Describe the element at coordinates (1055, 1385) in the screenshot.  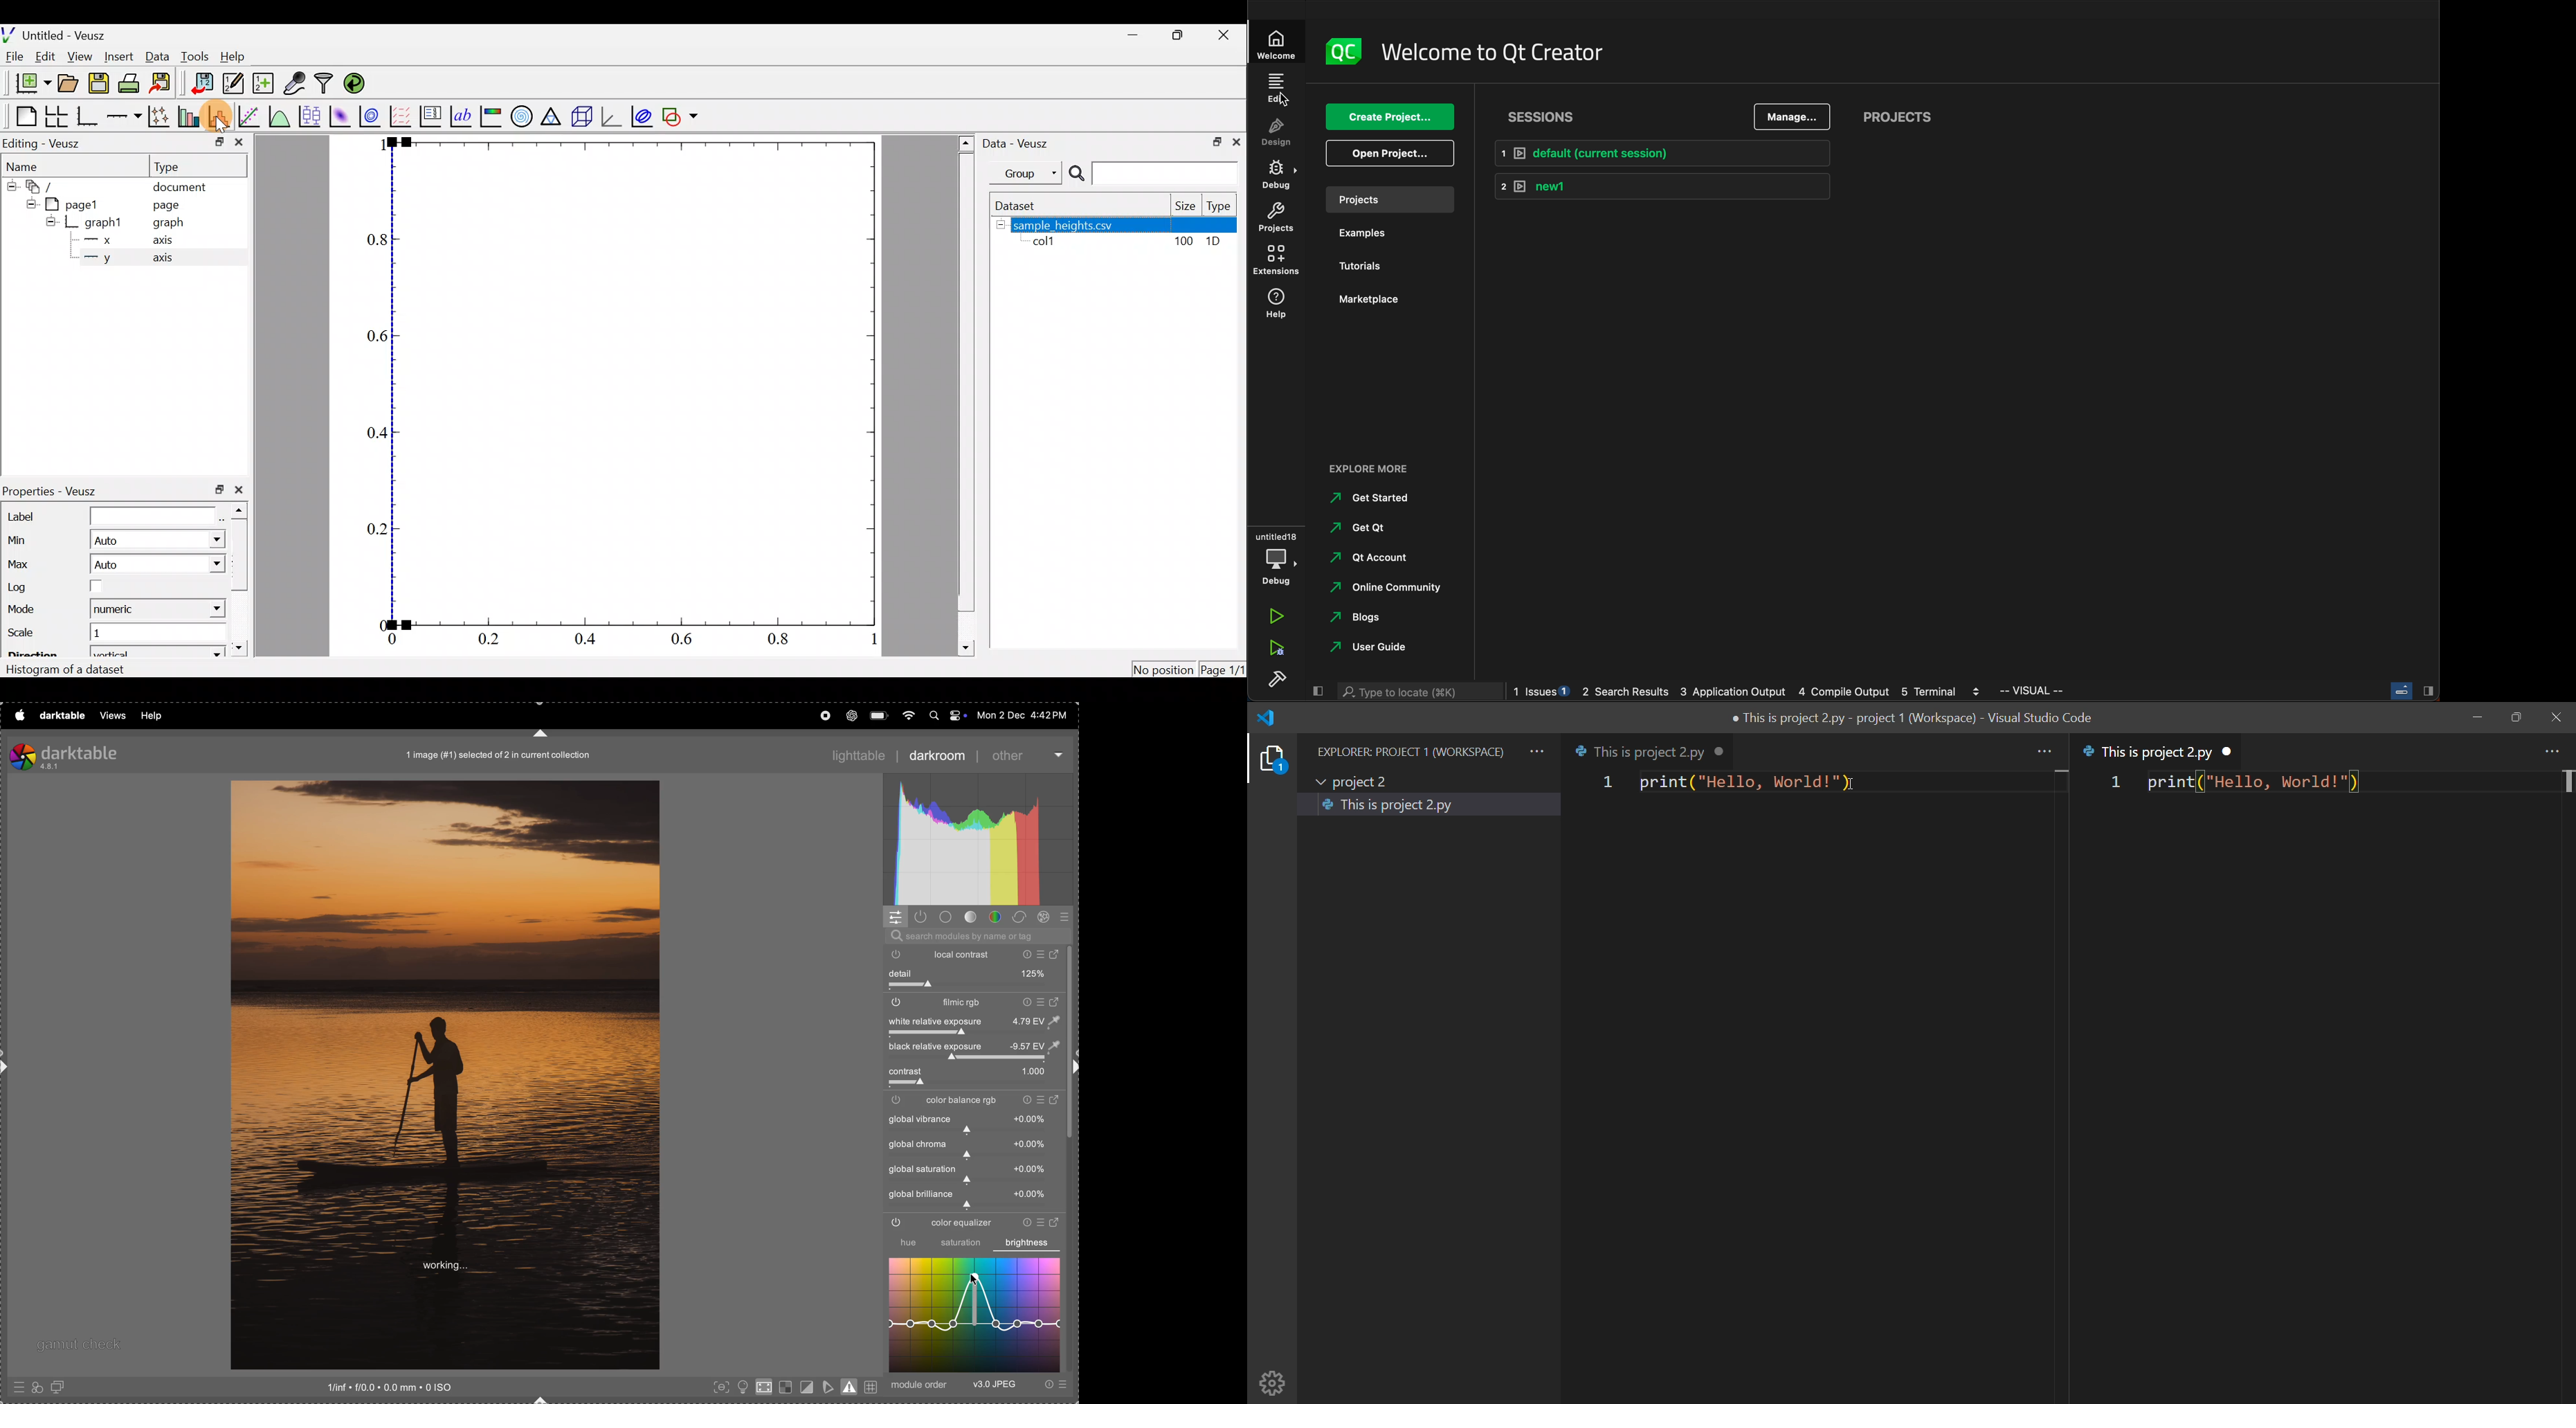
I see `presets` at that location.